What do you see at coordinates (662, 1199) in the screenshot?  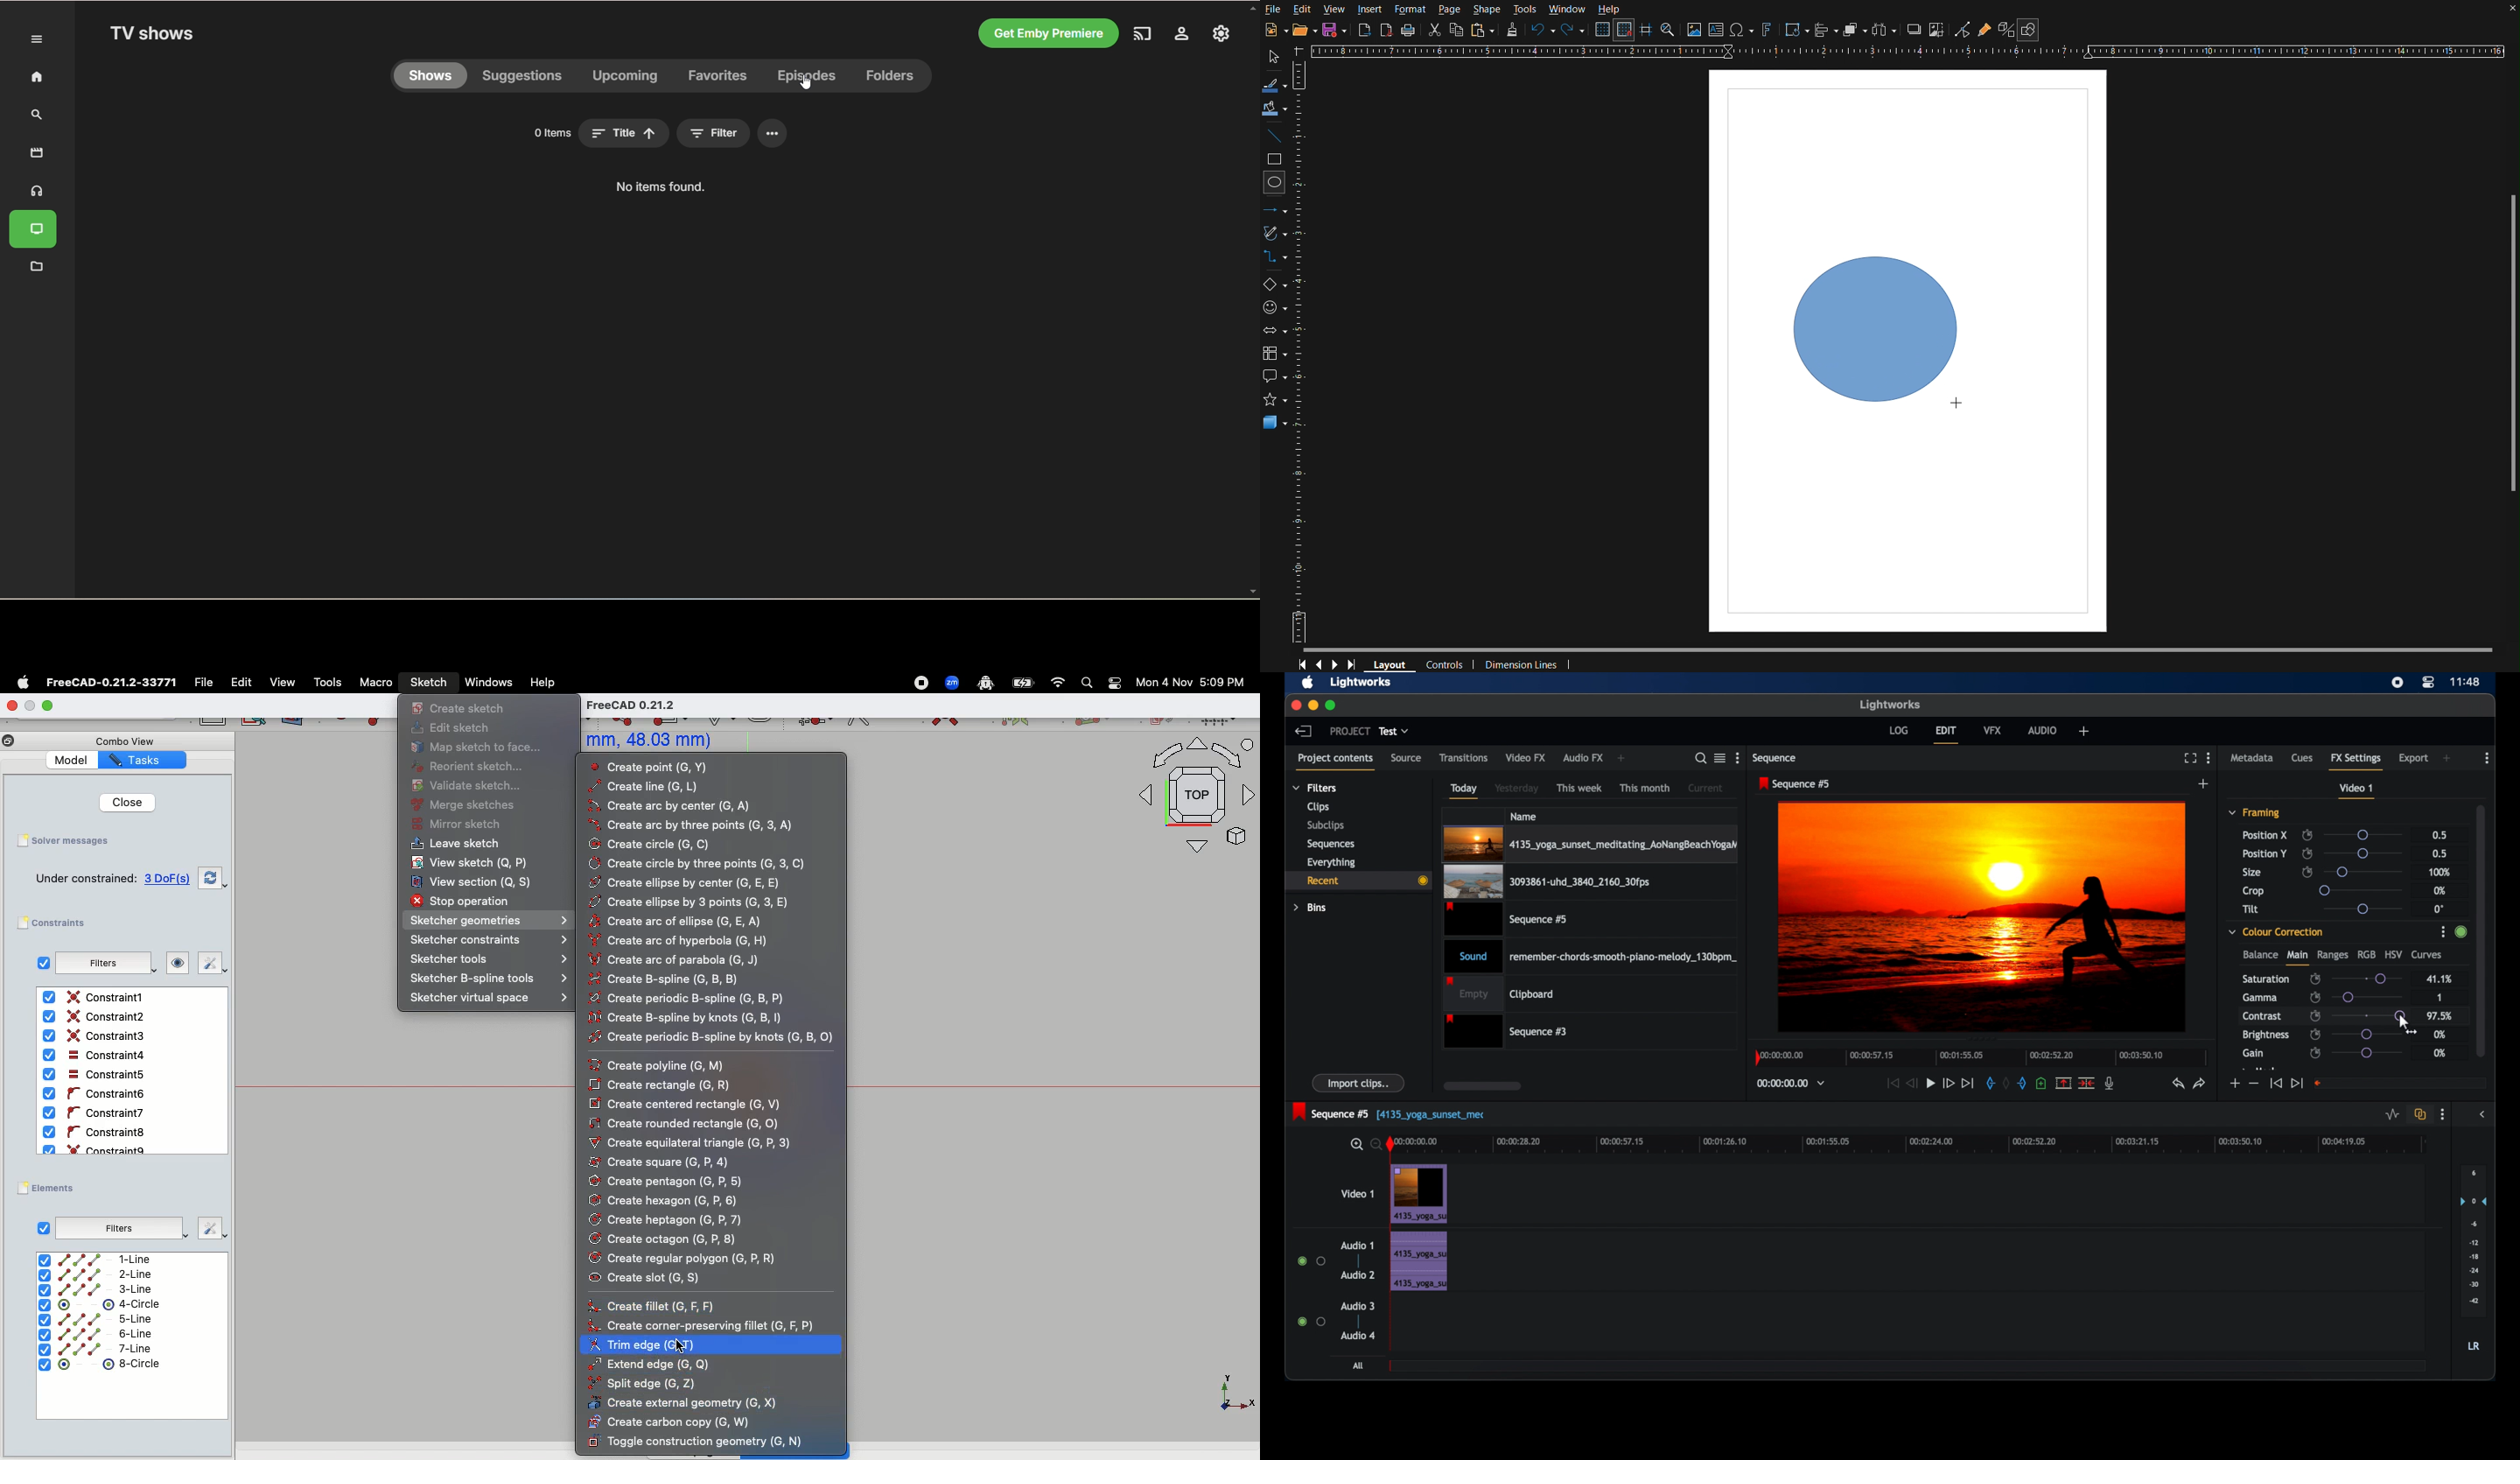 I see `Create hexagon` at bounding box center [662, 1199].